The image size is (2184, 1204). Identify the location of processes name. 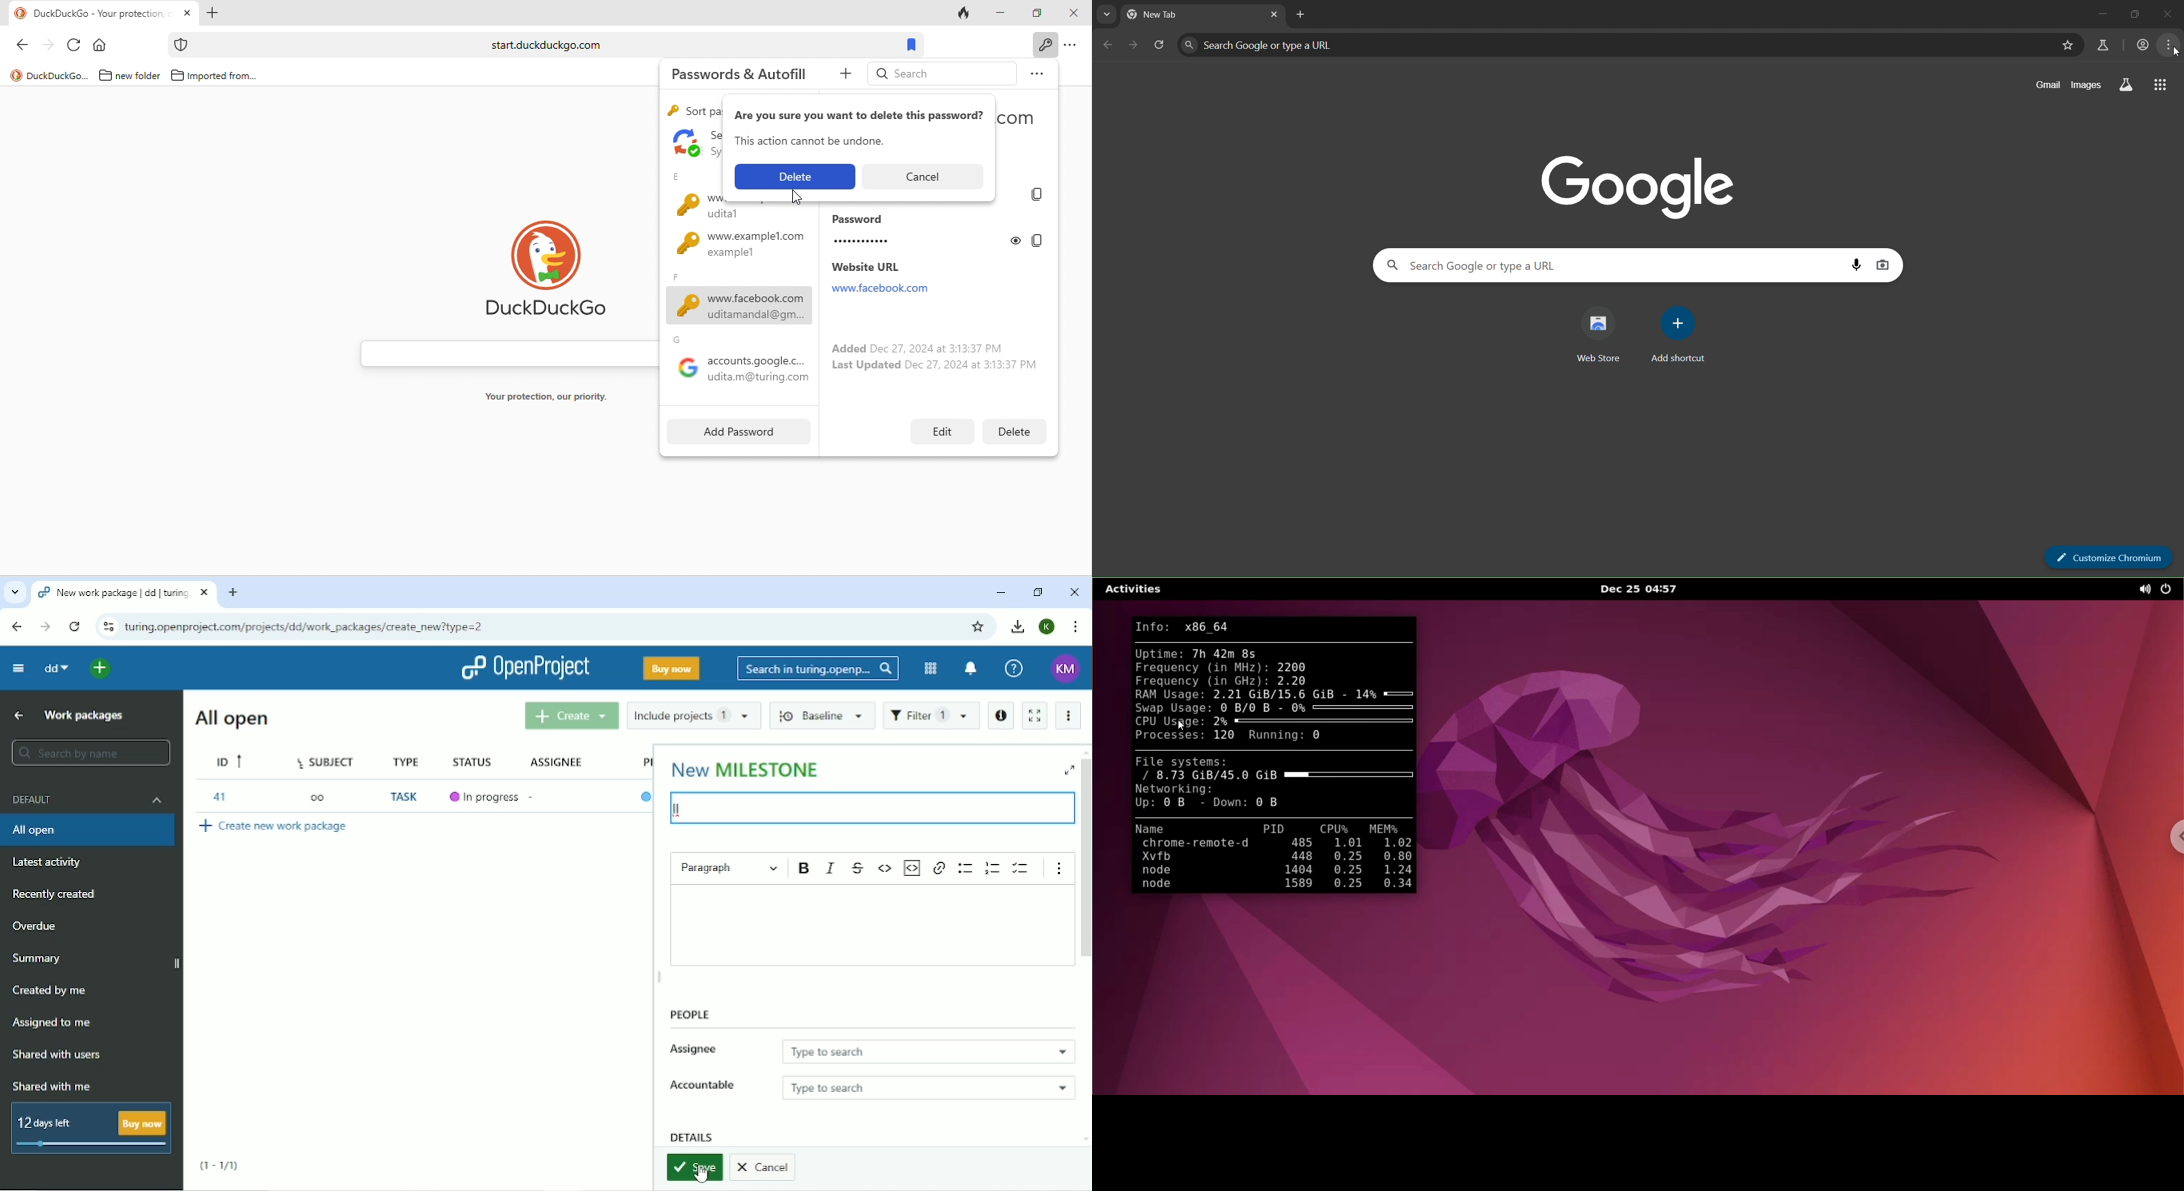
(1205, 866).